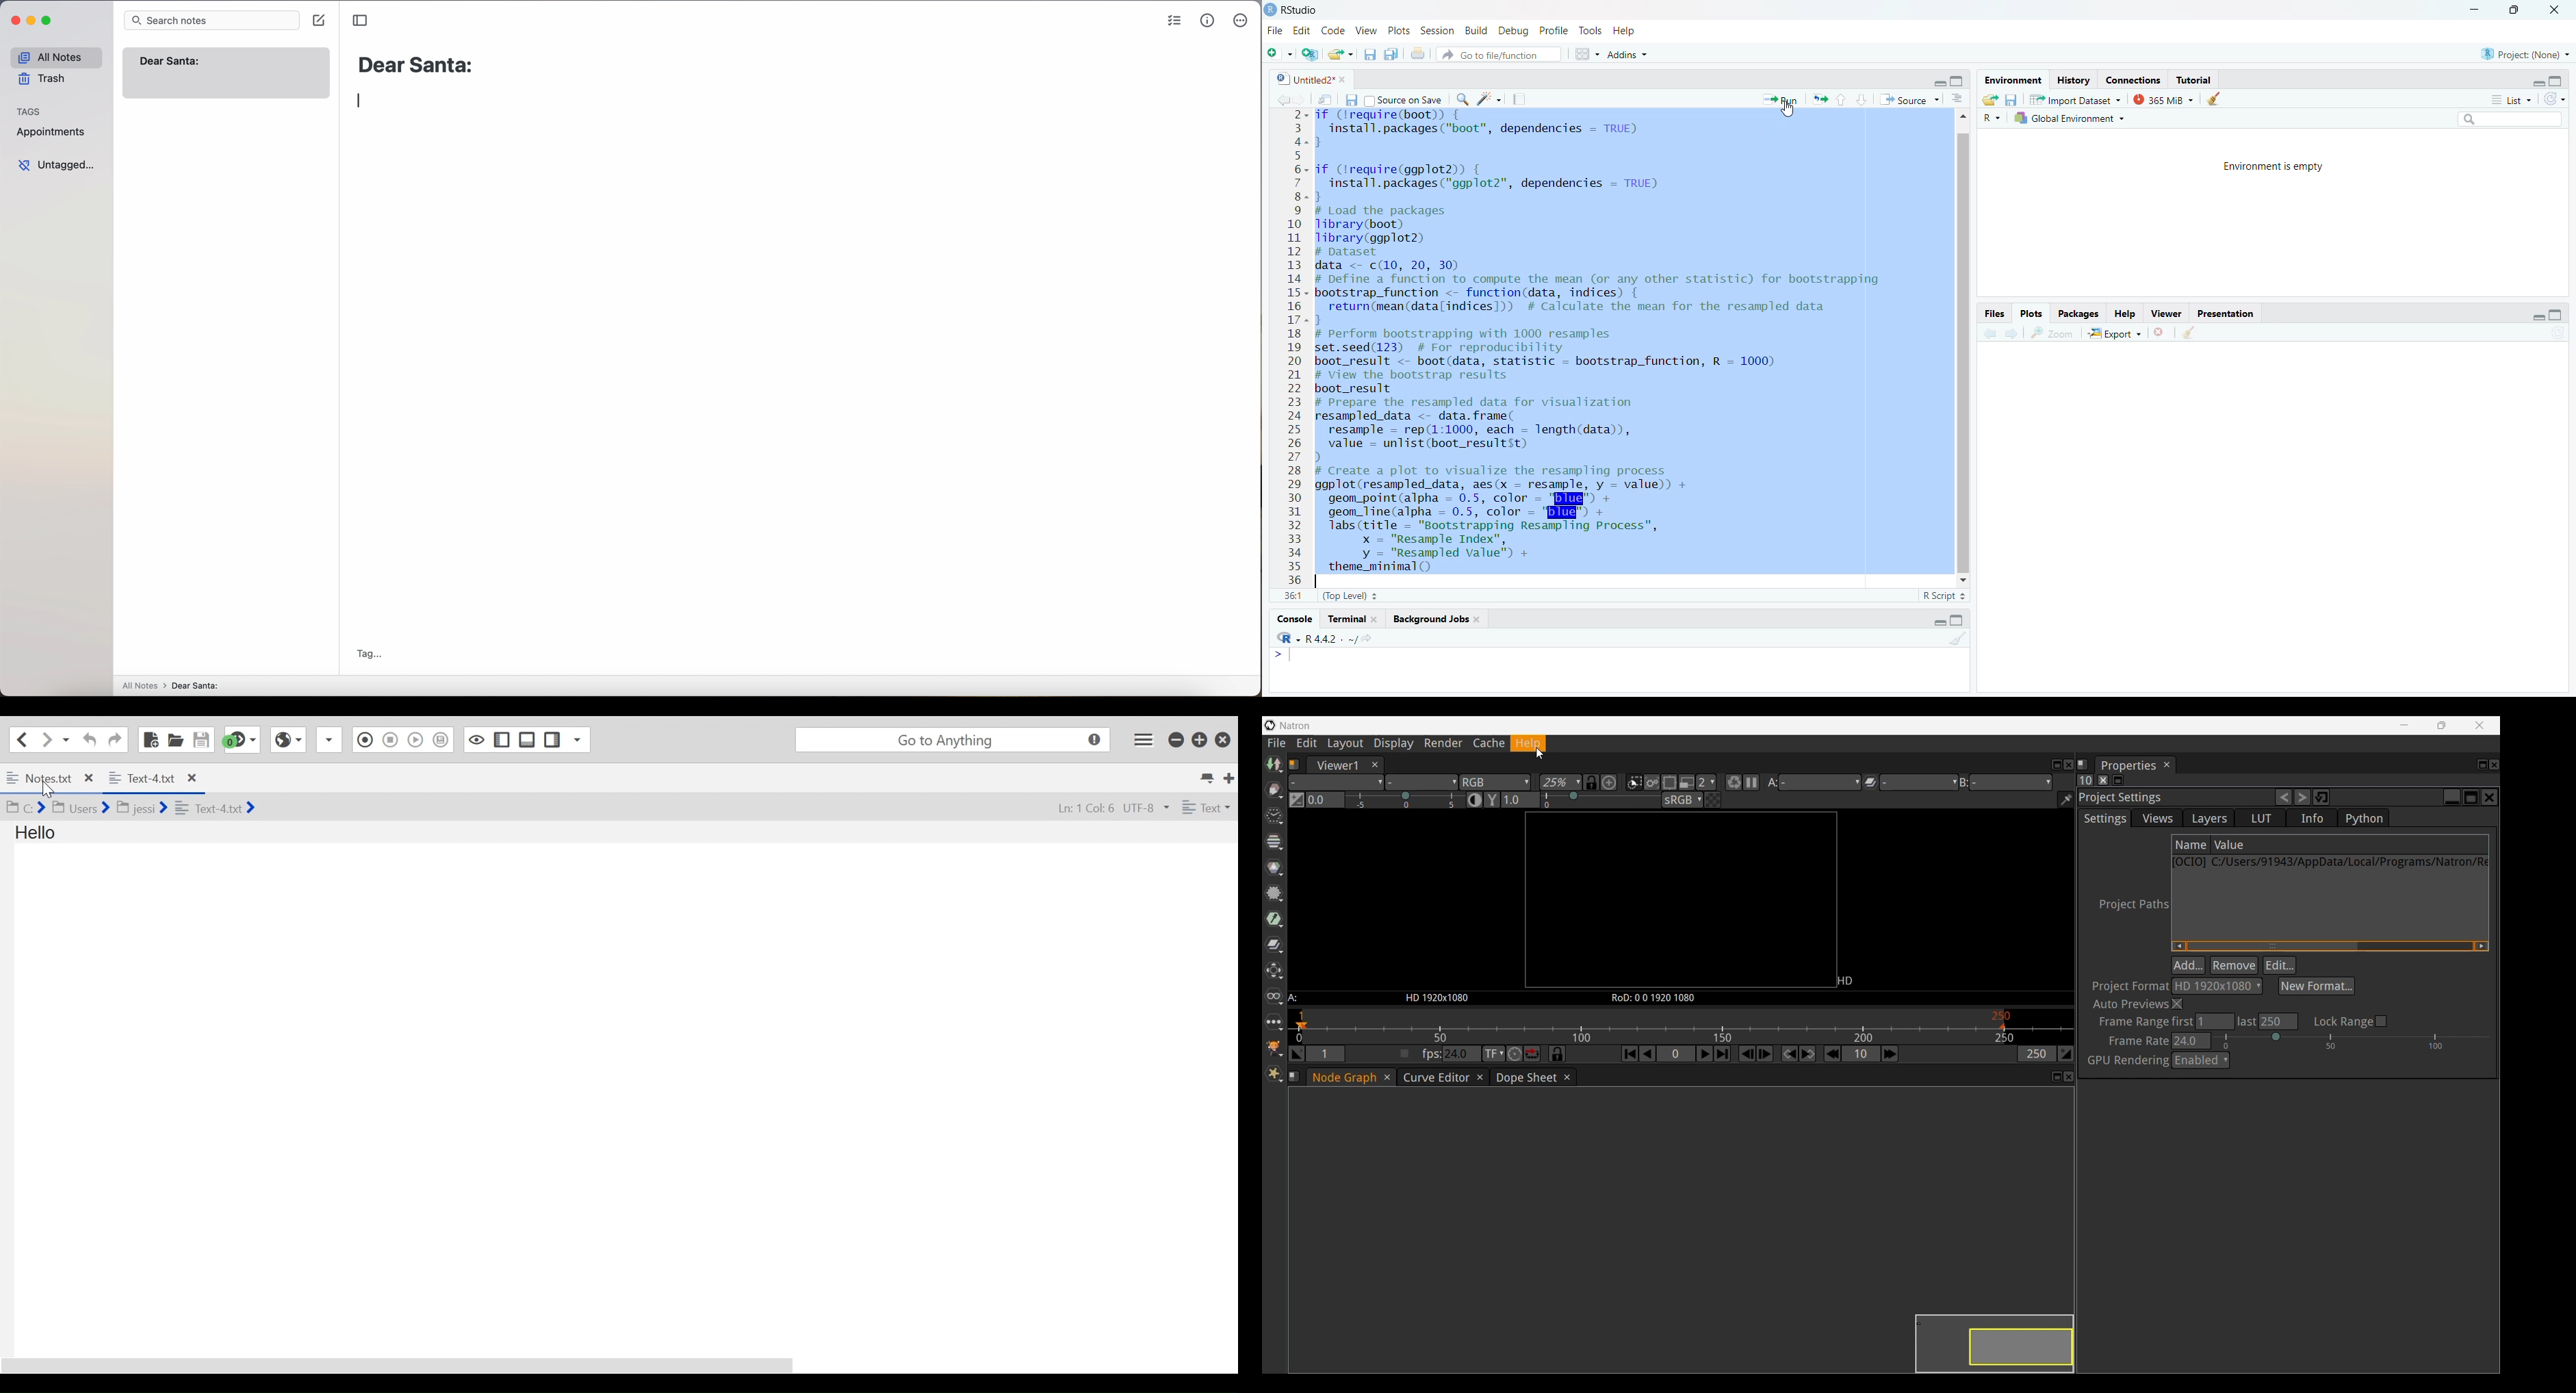 The image size is (2576, 1400). Describe the element at coordinates (33, 111) in the screenshot. I see `tags` at that location.